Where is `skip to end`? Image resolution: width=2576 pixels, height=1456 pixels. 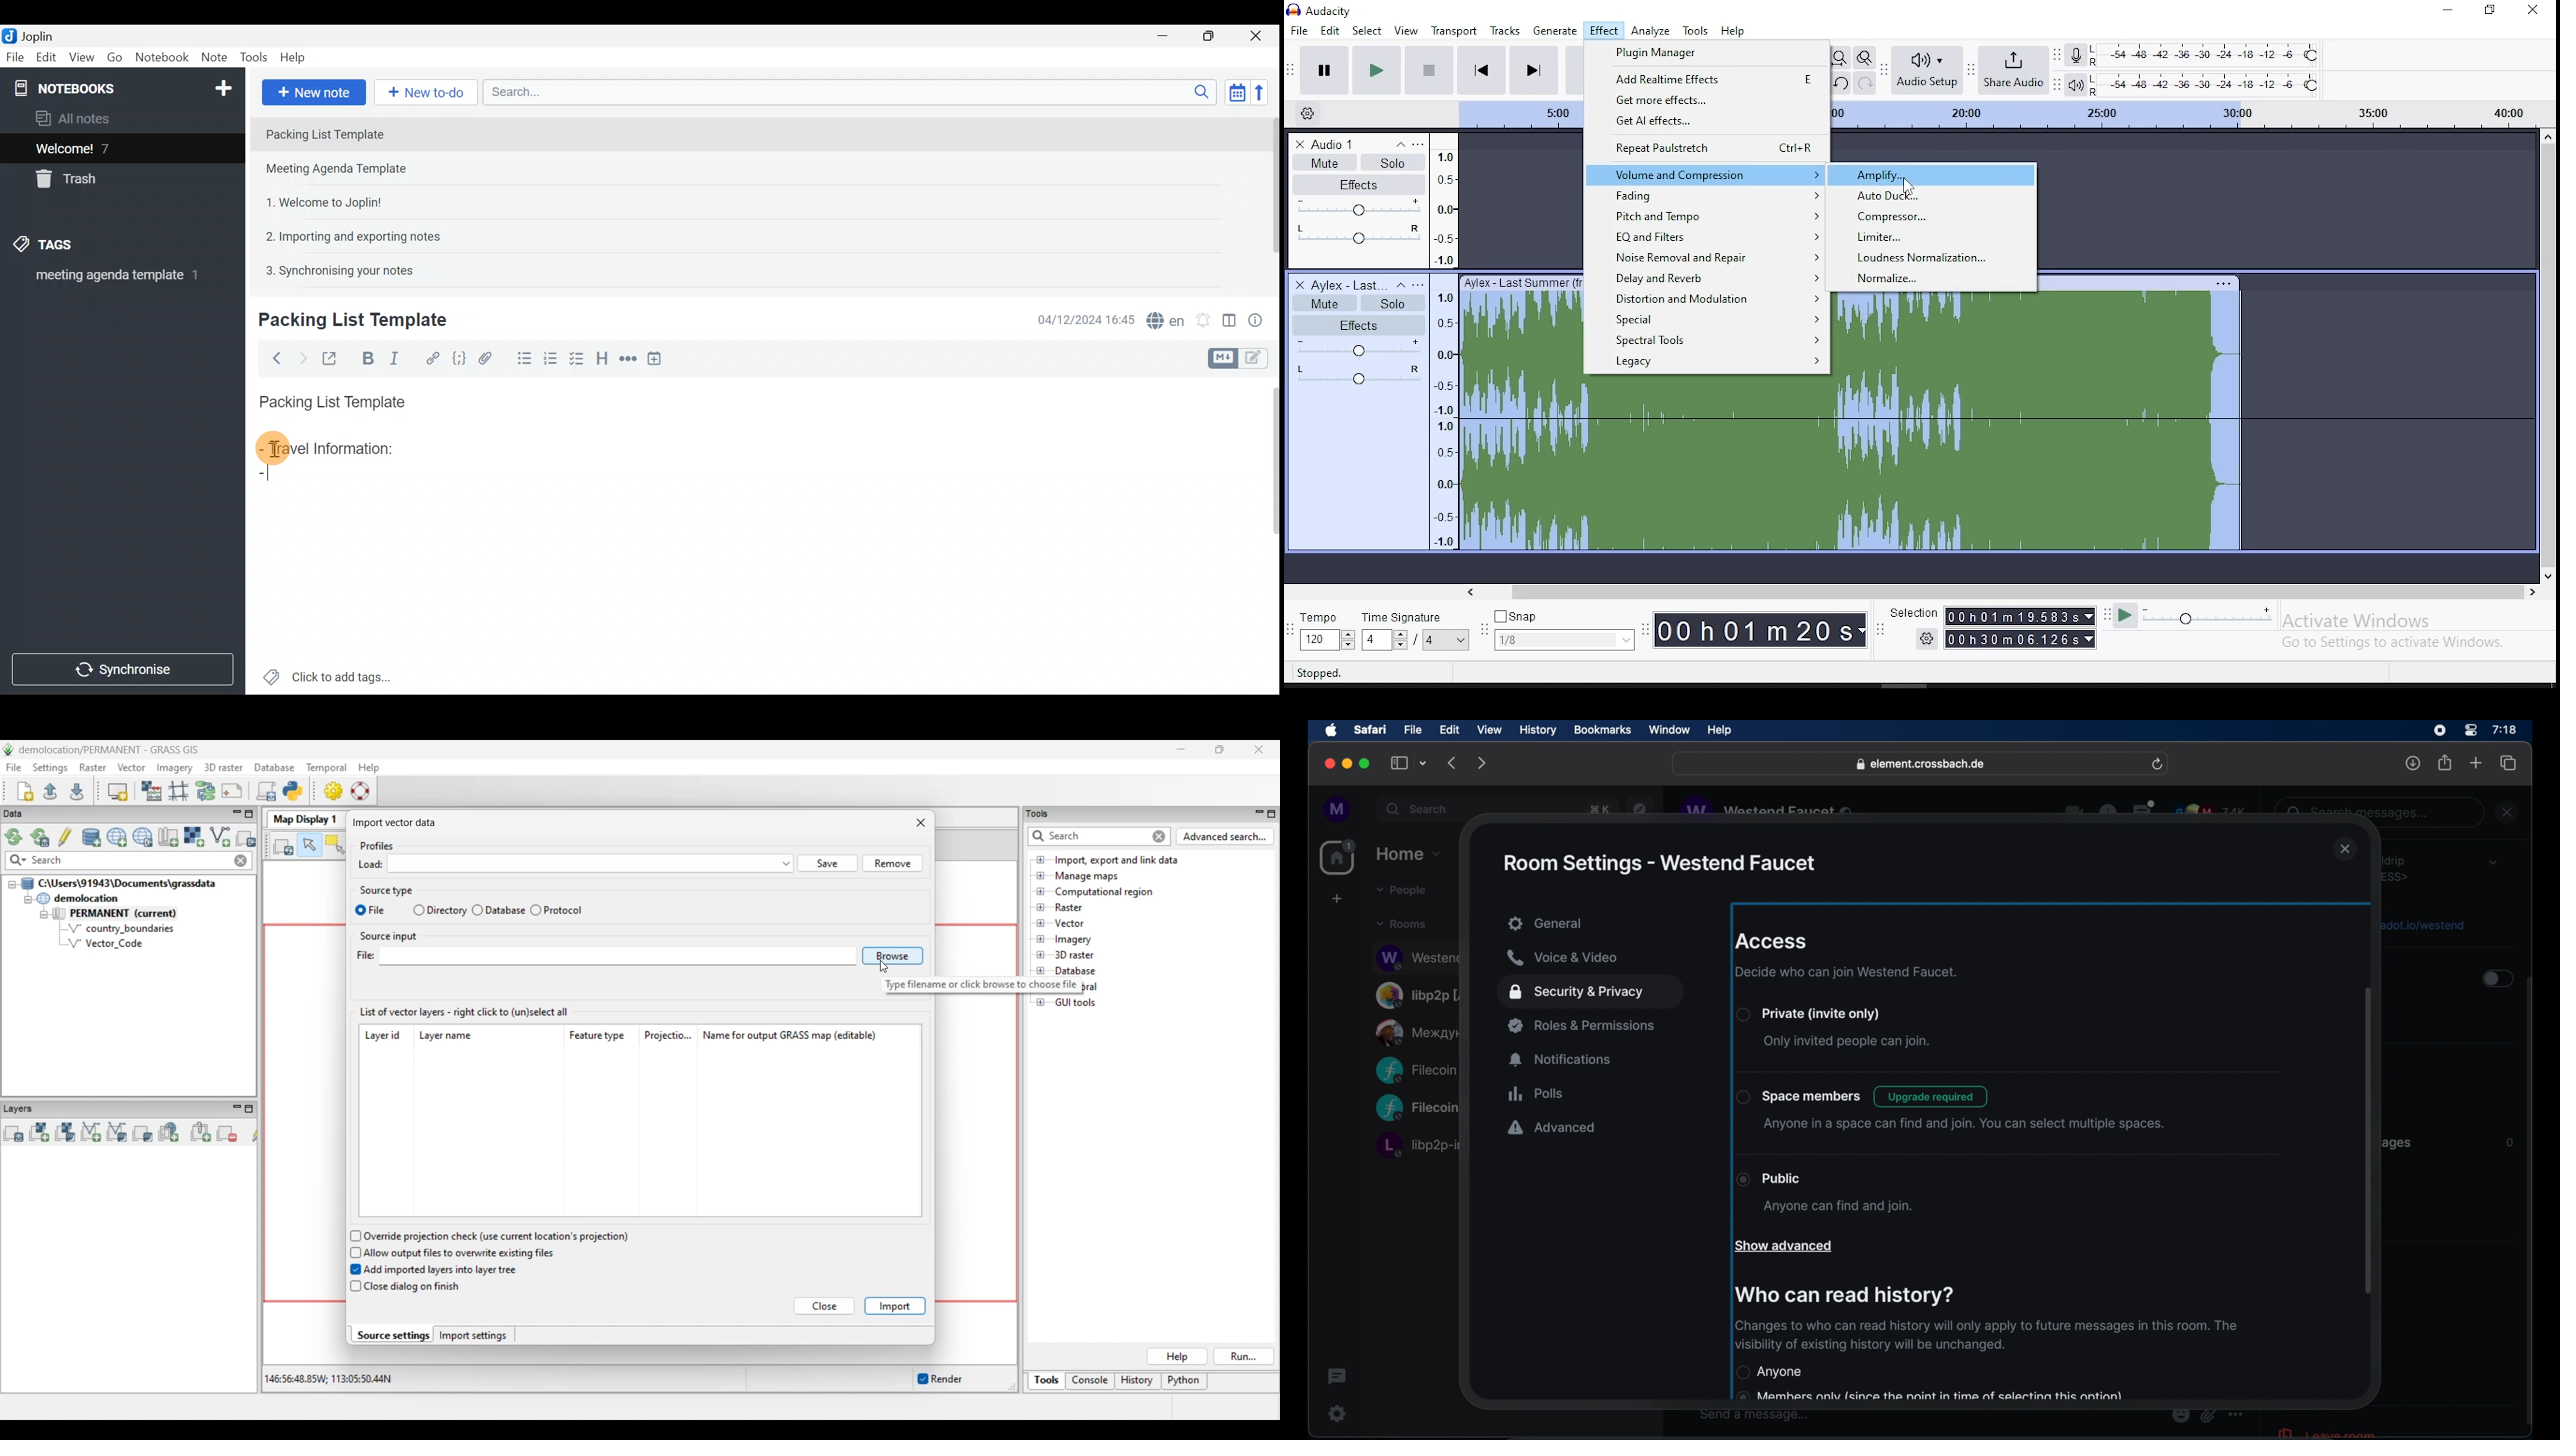 skip to end is located at coordinates (1534, 69).